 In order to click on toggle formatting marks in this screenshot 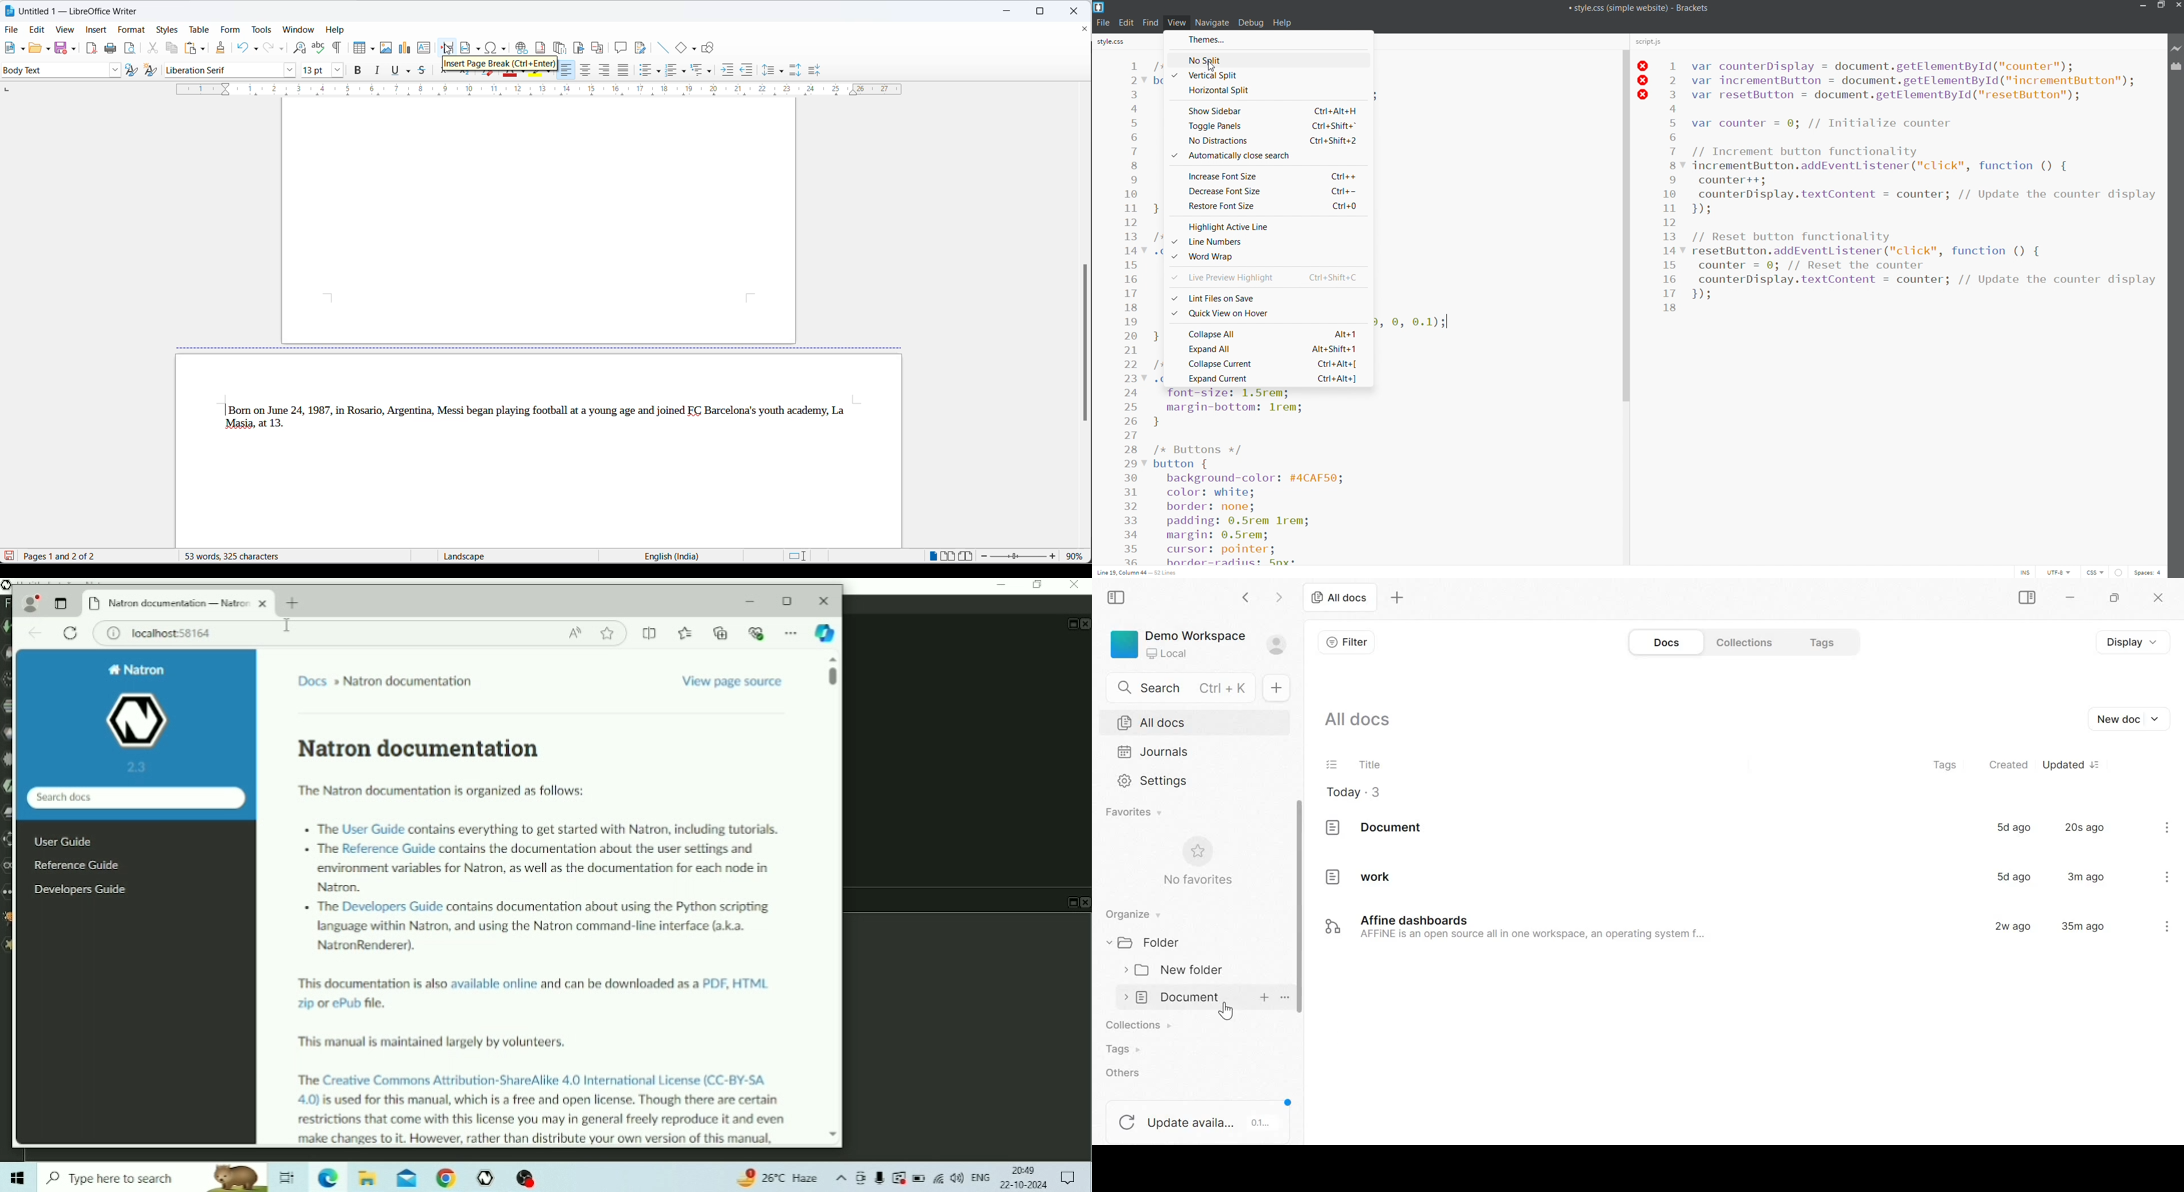, I will do `click(334, 48)`.